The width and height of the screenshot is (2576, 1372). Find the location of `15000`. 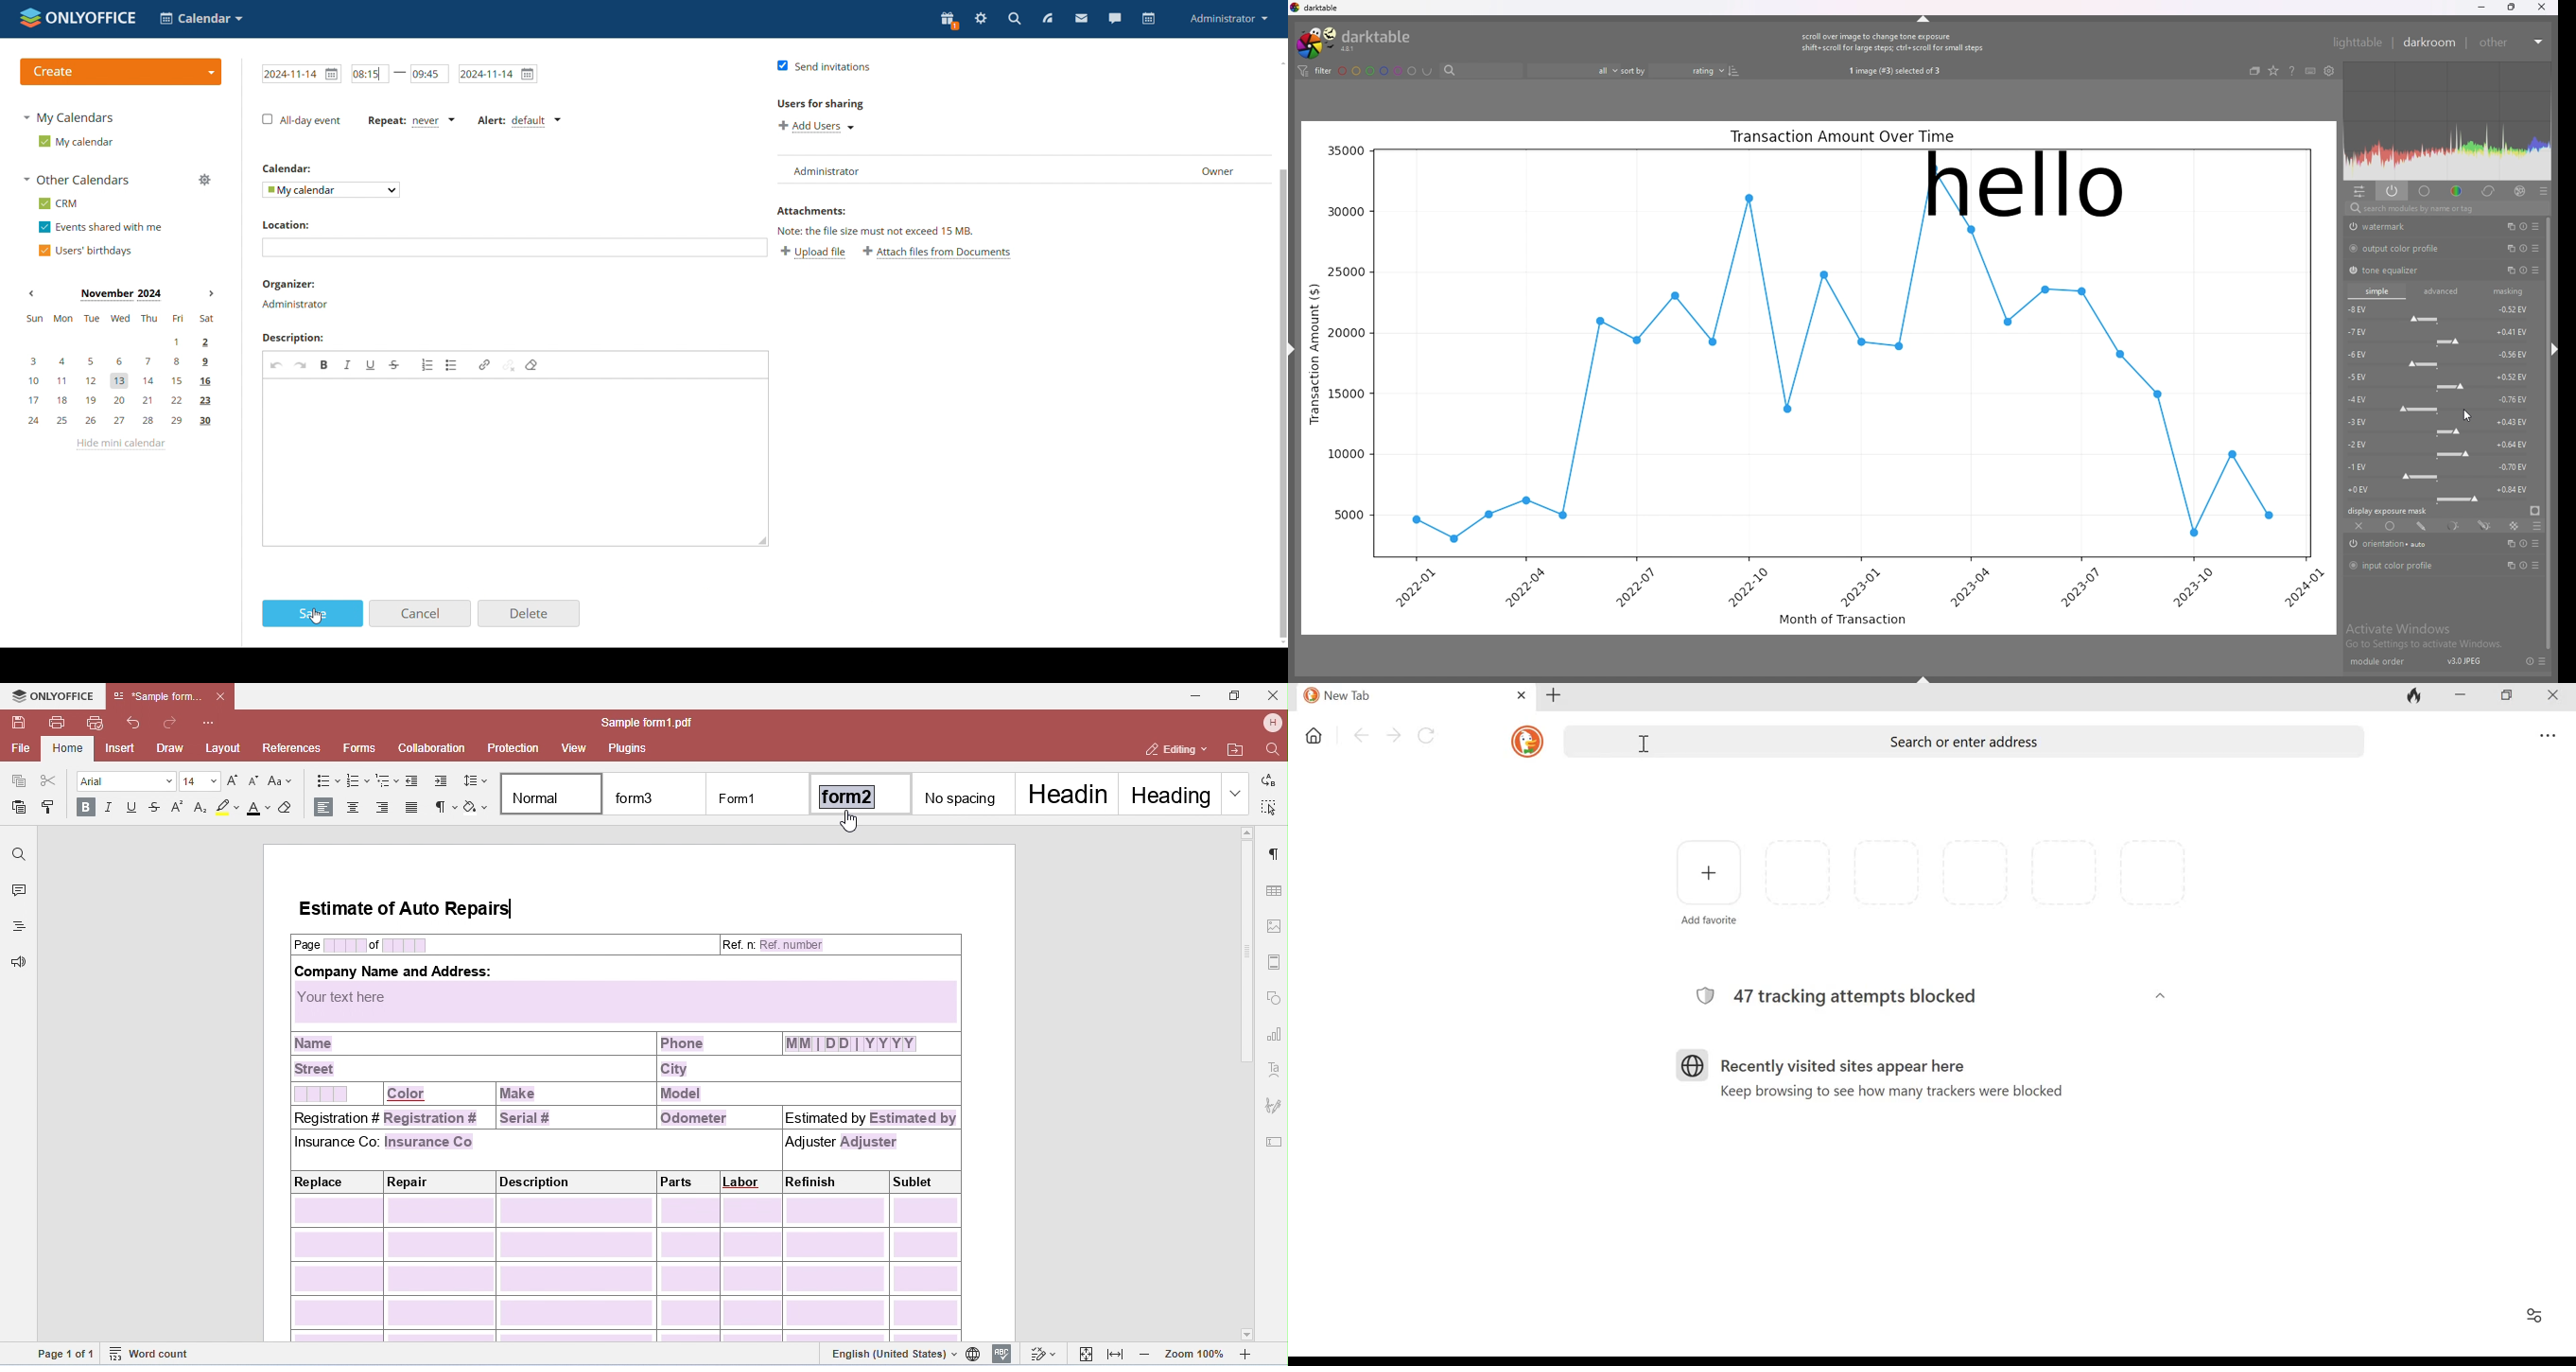

15000 is located at coordinates (1346, 394).